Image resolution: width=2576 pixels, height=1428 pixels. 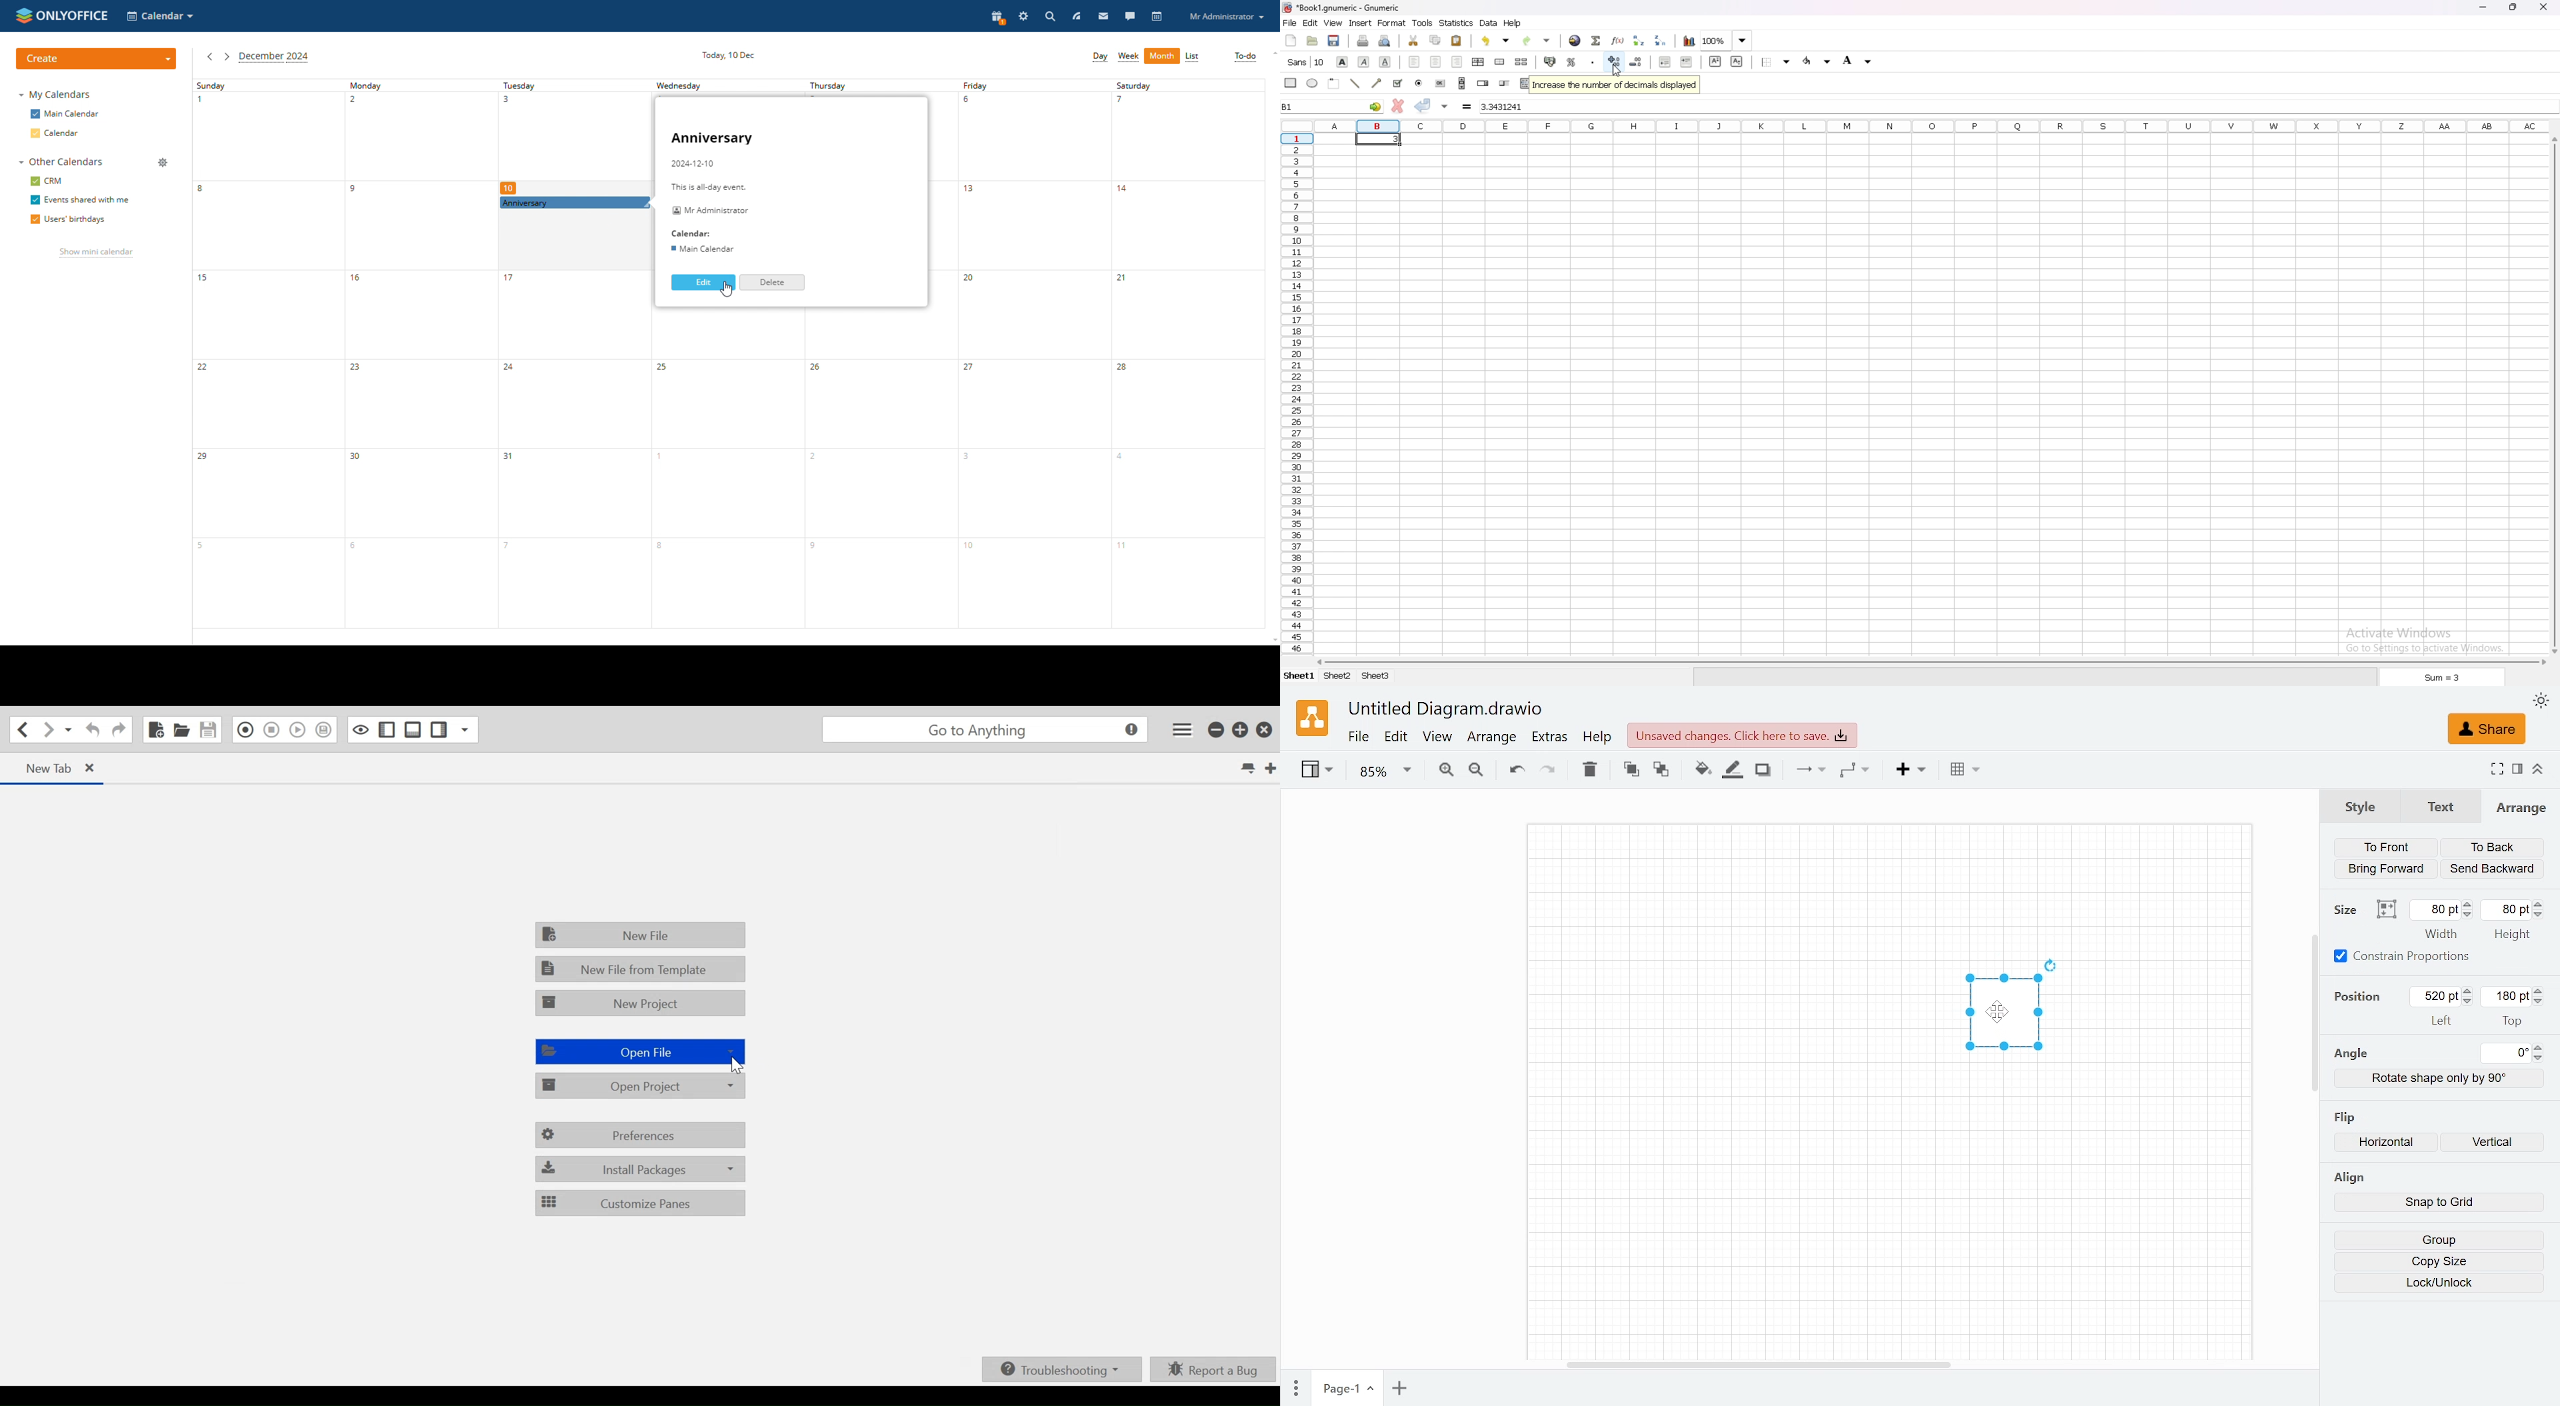 I want to click on Increase height, so click(x=2542, y=903).